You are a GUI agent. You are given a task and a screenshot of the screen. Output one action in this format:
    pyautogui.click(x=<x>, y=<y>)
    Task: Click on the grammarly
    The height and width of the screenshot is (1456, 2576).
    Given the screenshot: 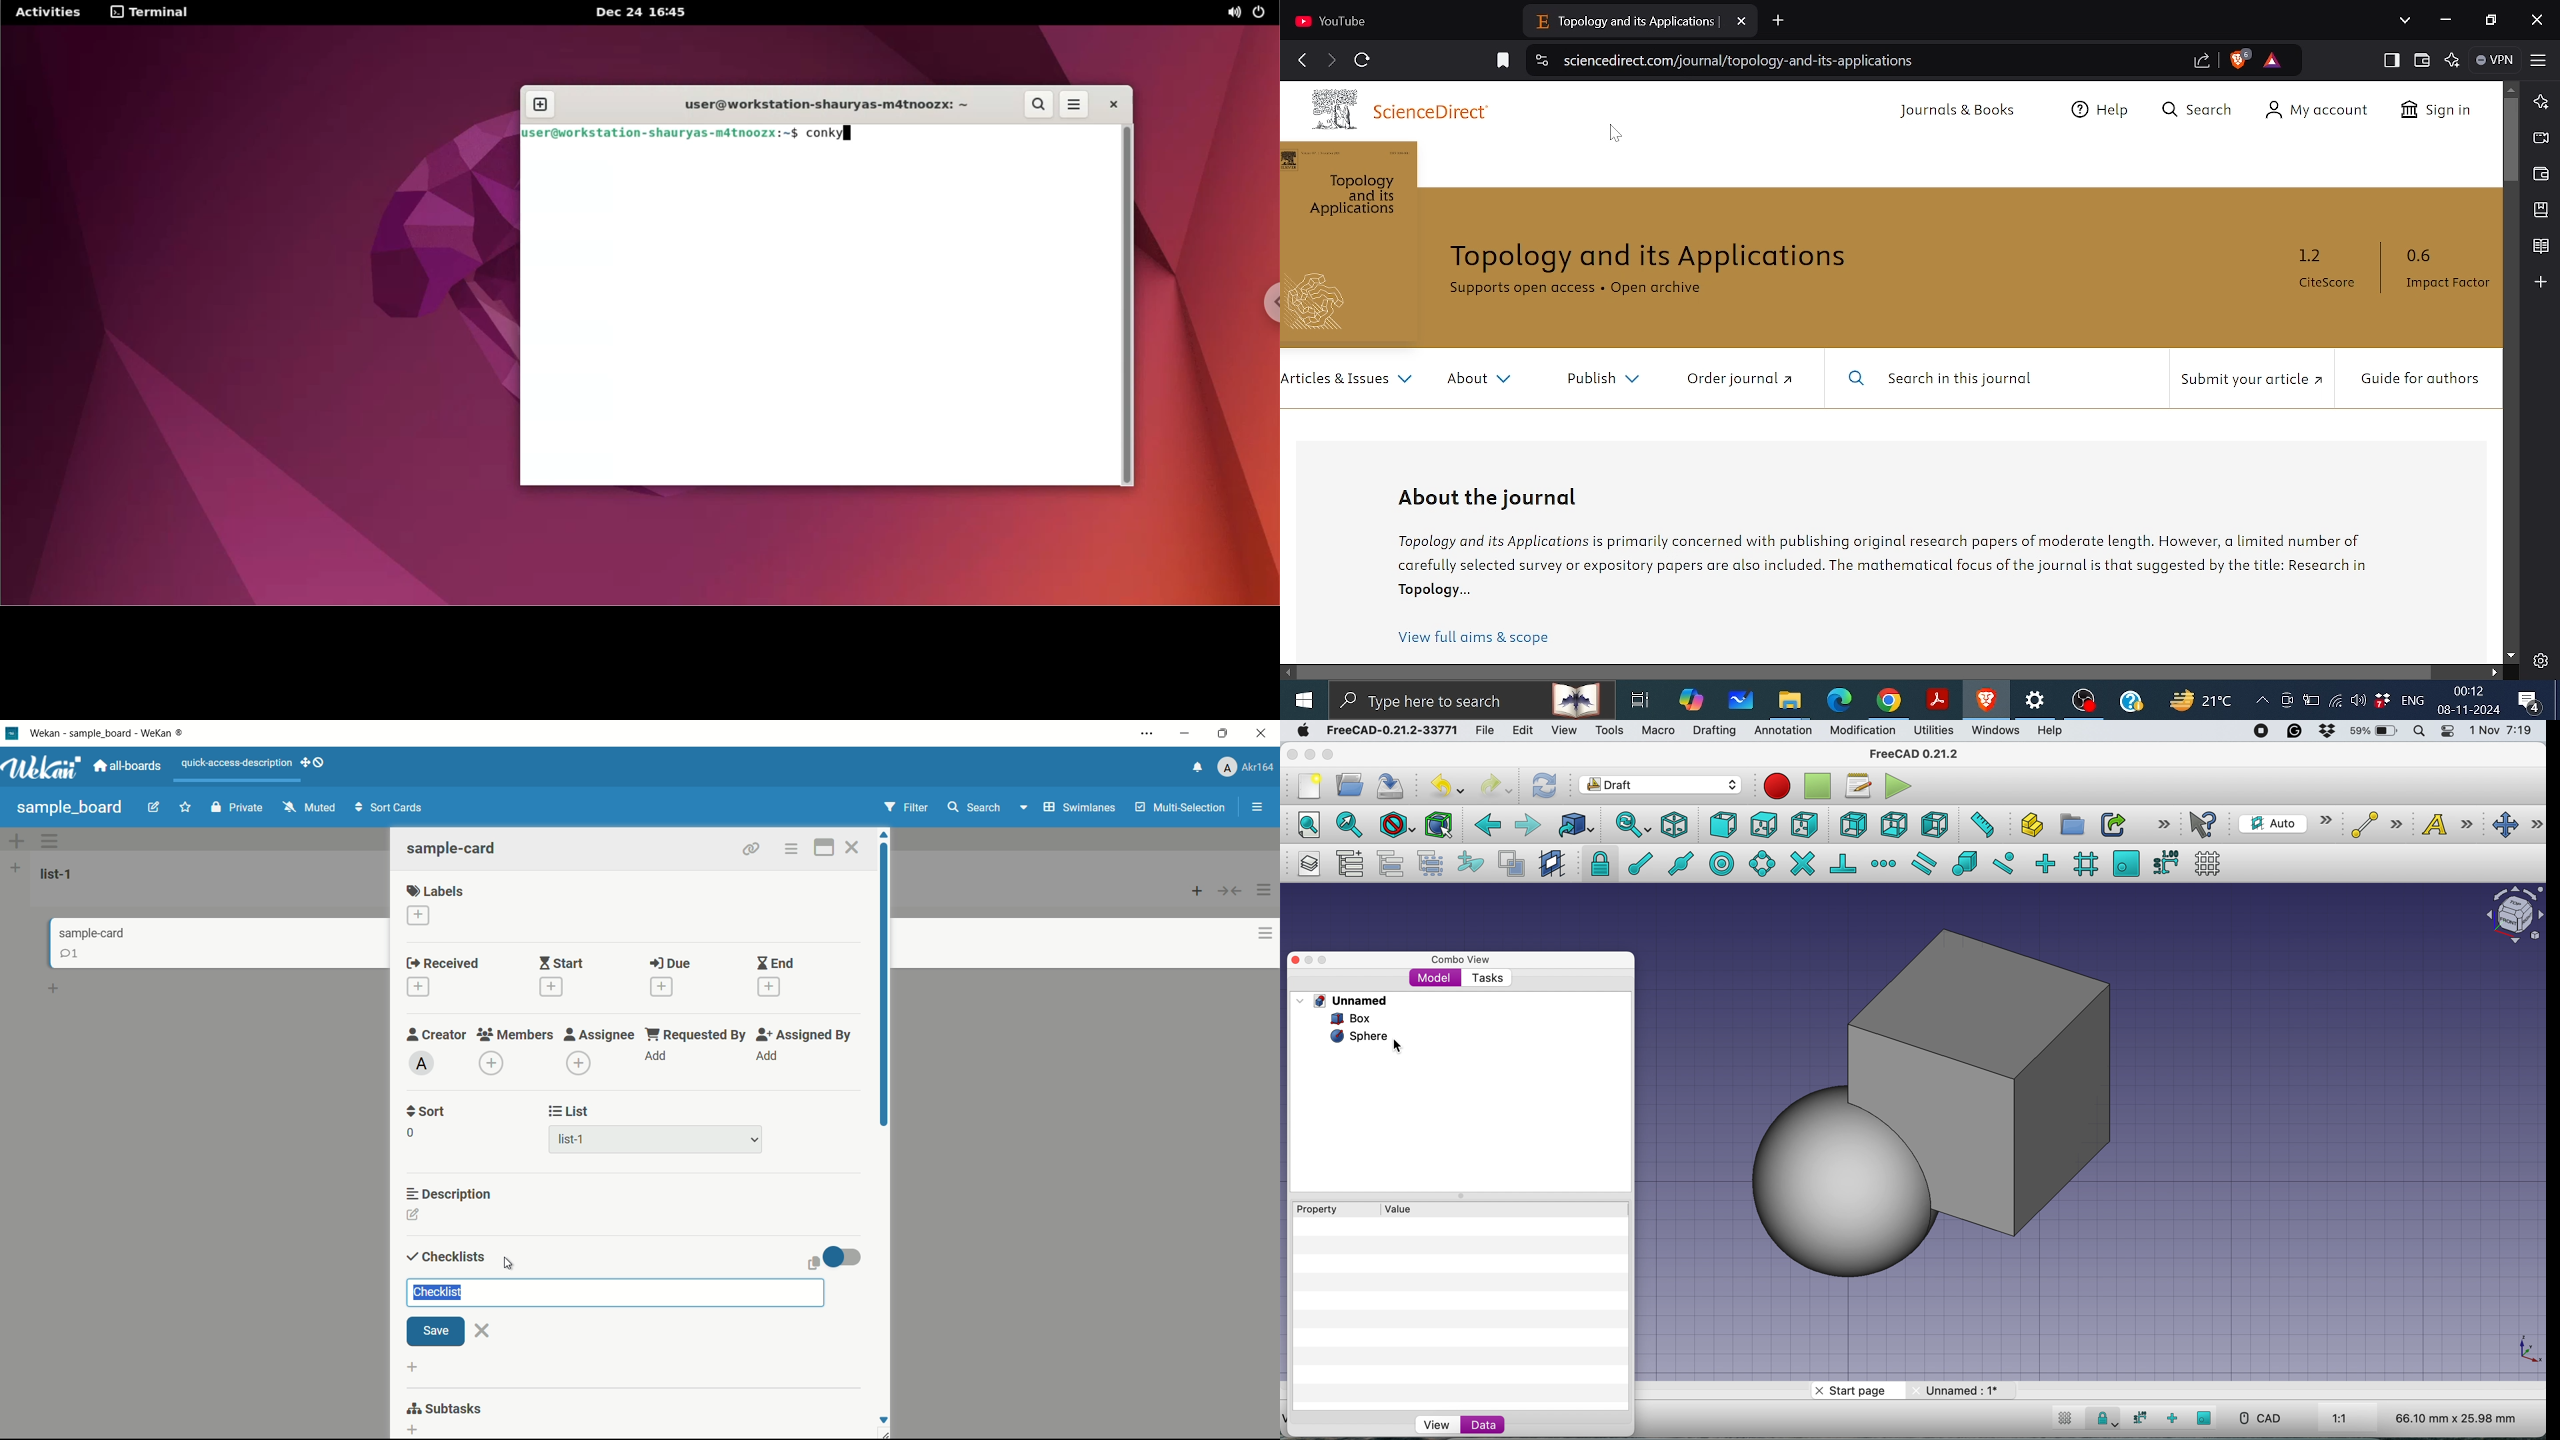 What is the action you would take?
    pyautogui.click(x=2295, y=731)
    